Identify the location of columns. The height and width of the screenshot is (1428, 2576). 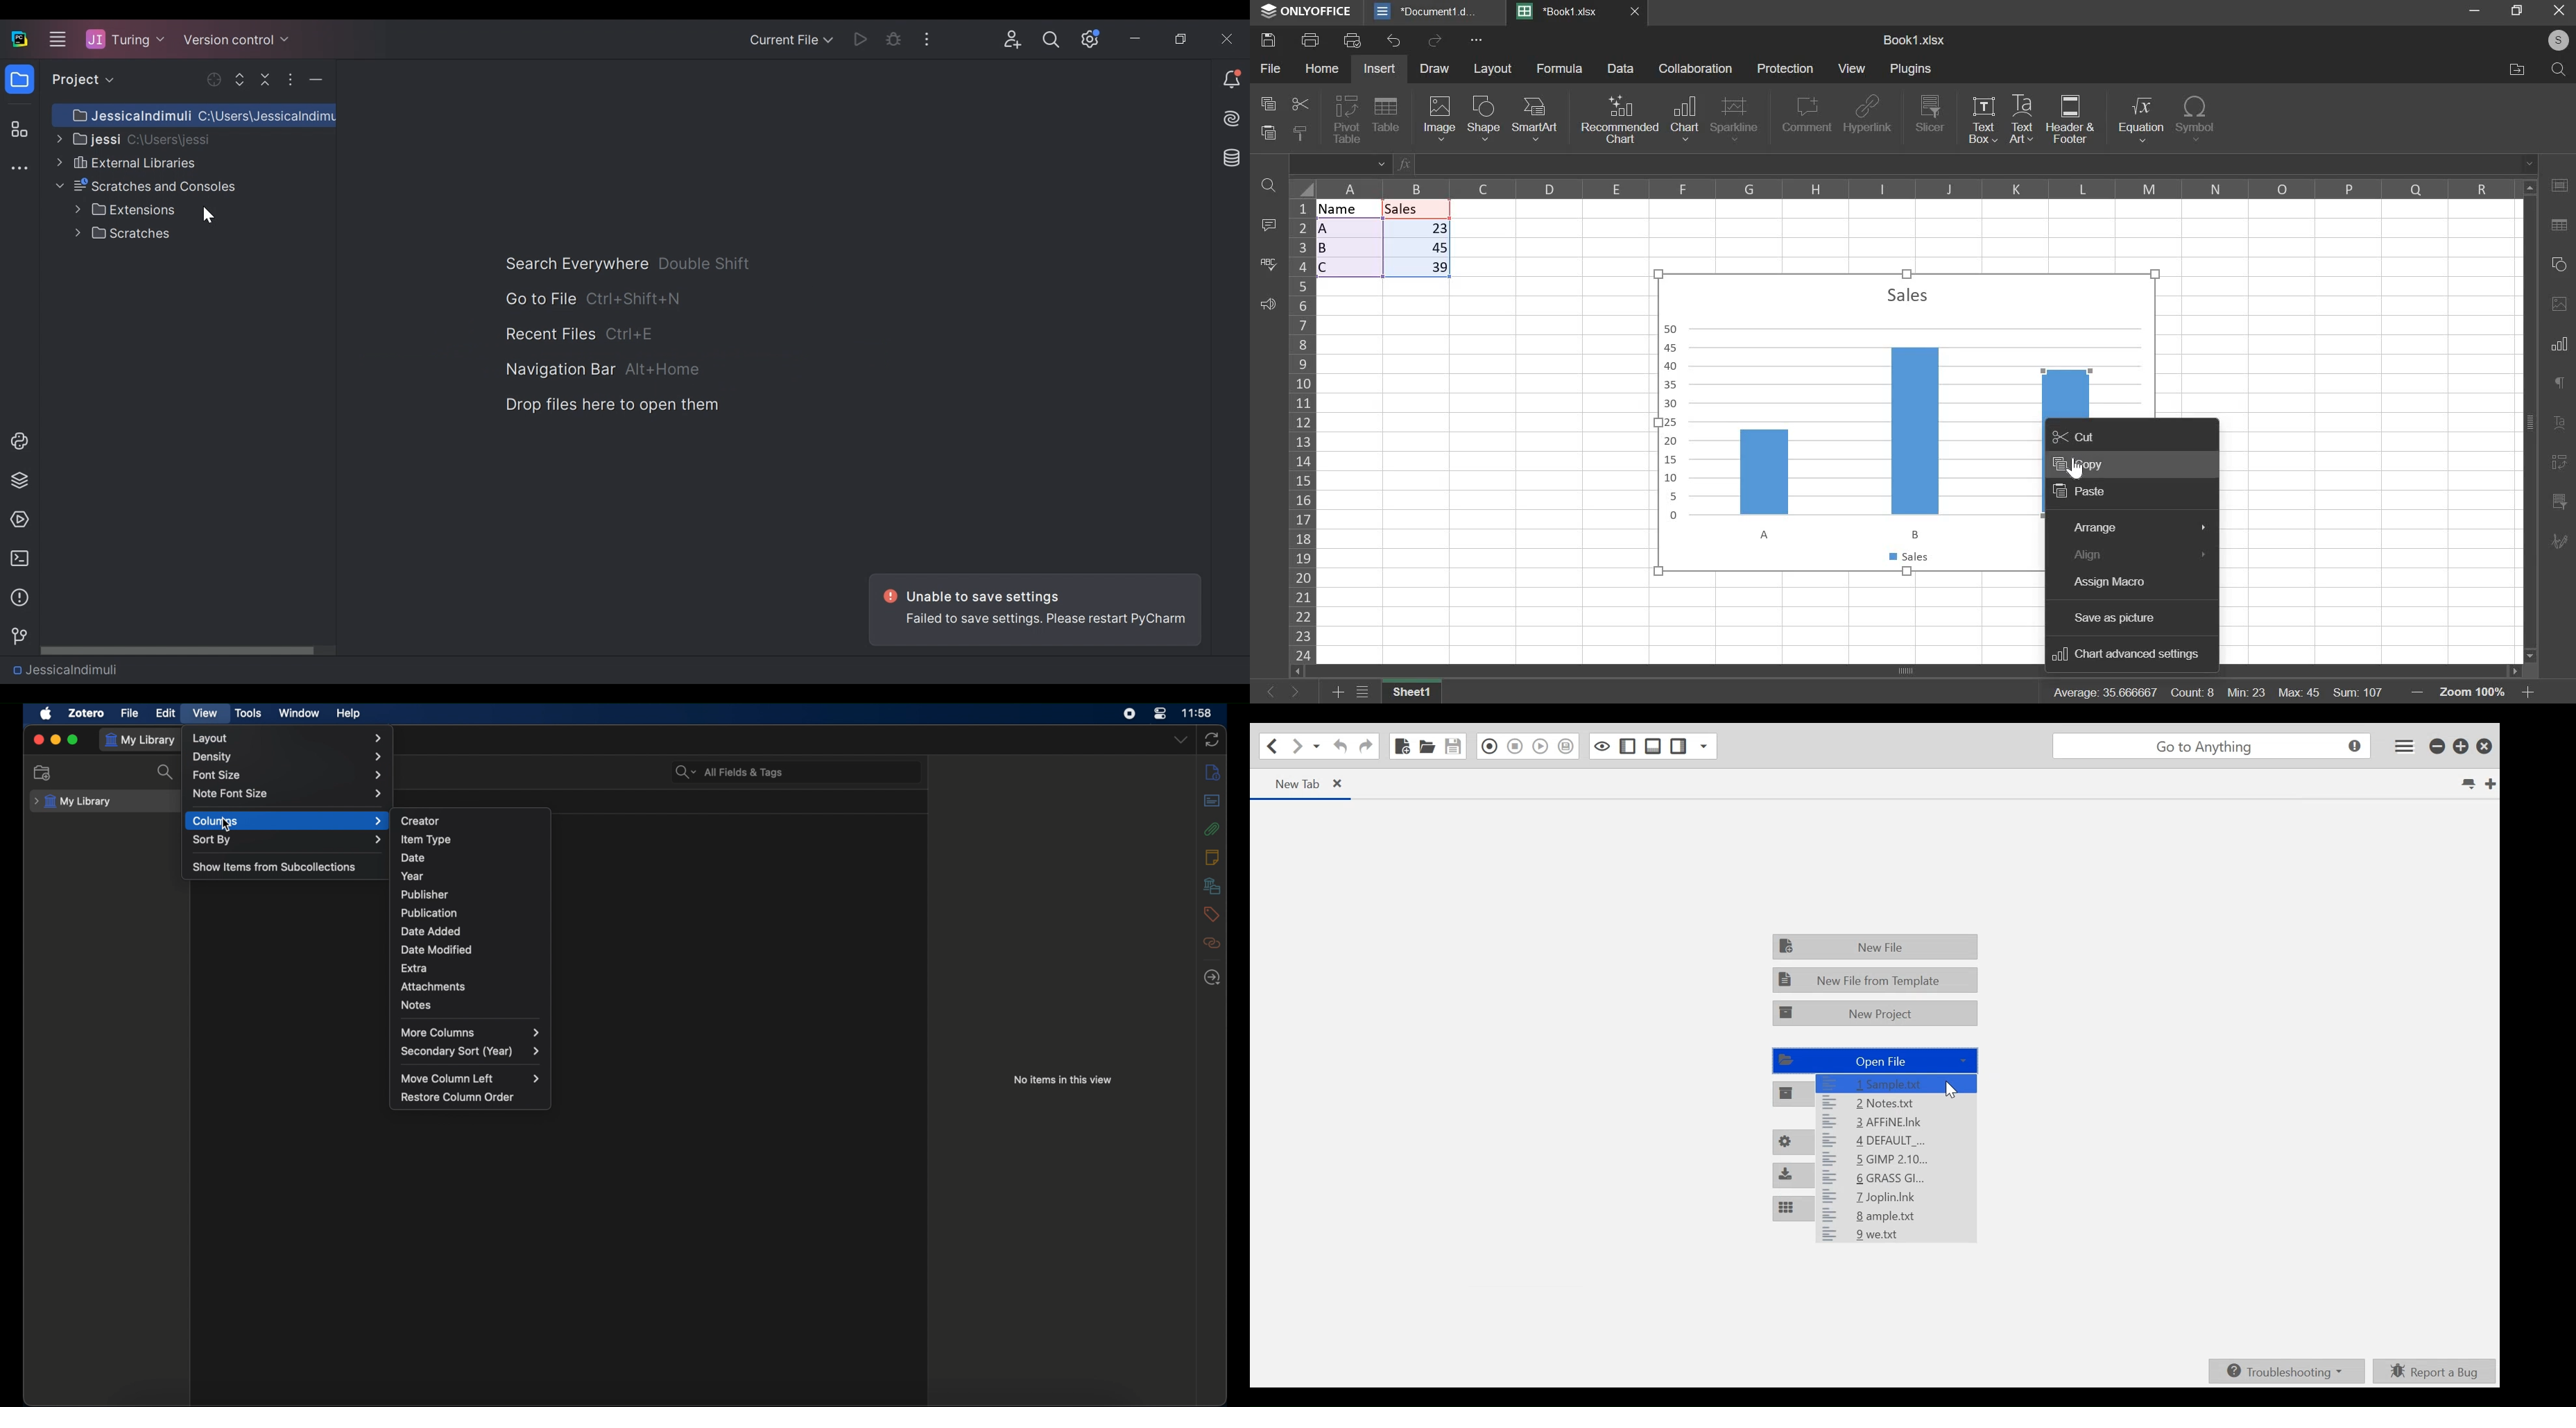
(287, 821).